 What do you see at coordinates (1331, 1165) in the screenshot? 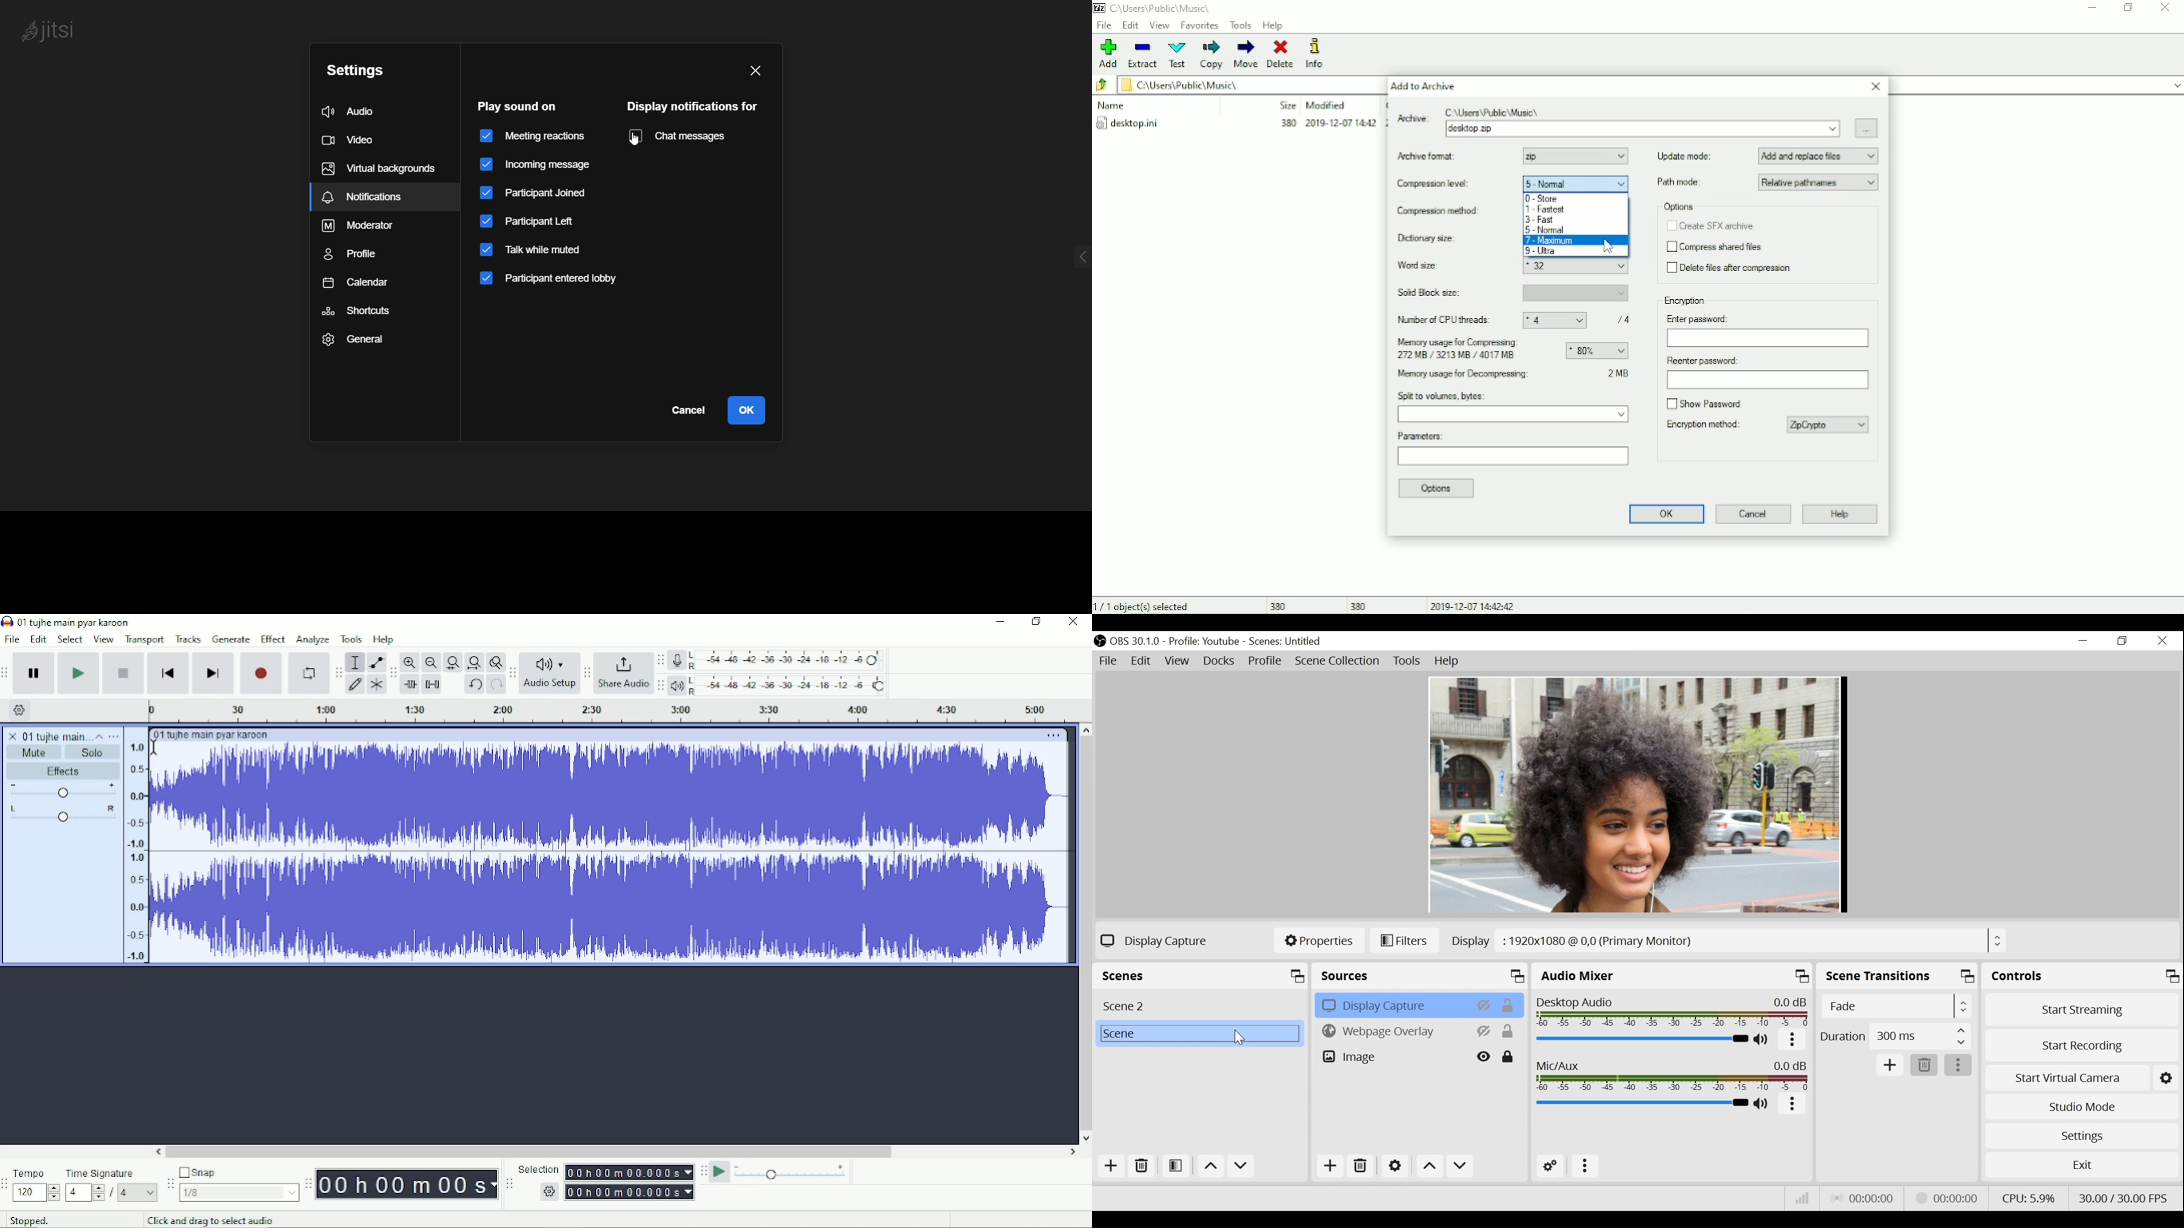
I see `Add` at bounding box center [1331, 1165].